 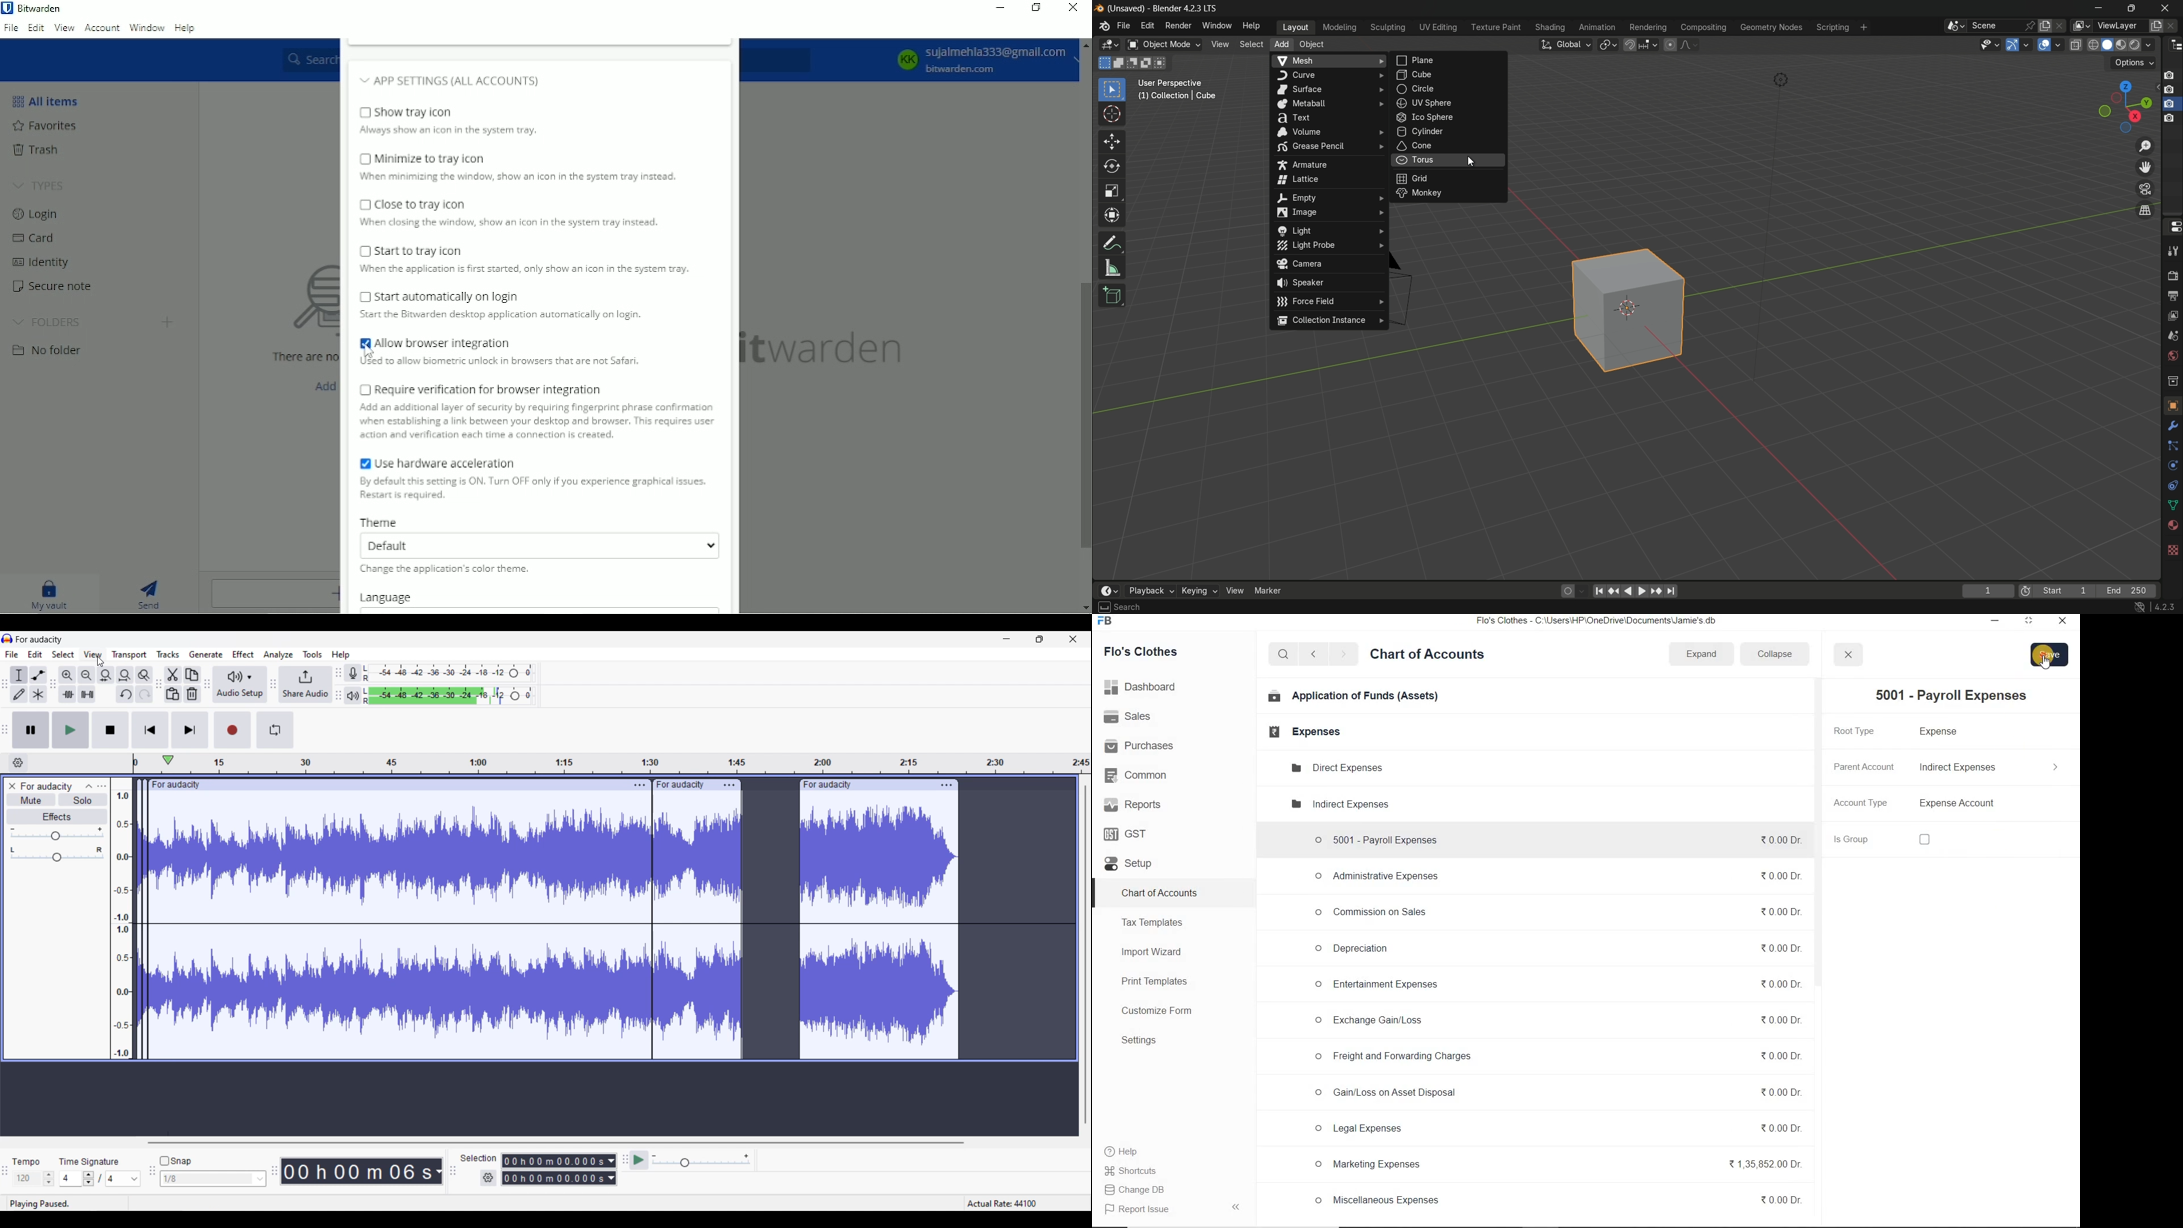 What do you see at coordinates (35, 654) in the screenshot?
I see `Edit menu` at bounding box center [35, 654].